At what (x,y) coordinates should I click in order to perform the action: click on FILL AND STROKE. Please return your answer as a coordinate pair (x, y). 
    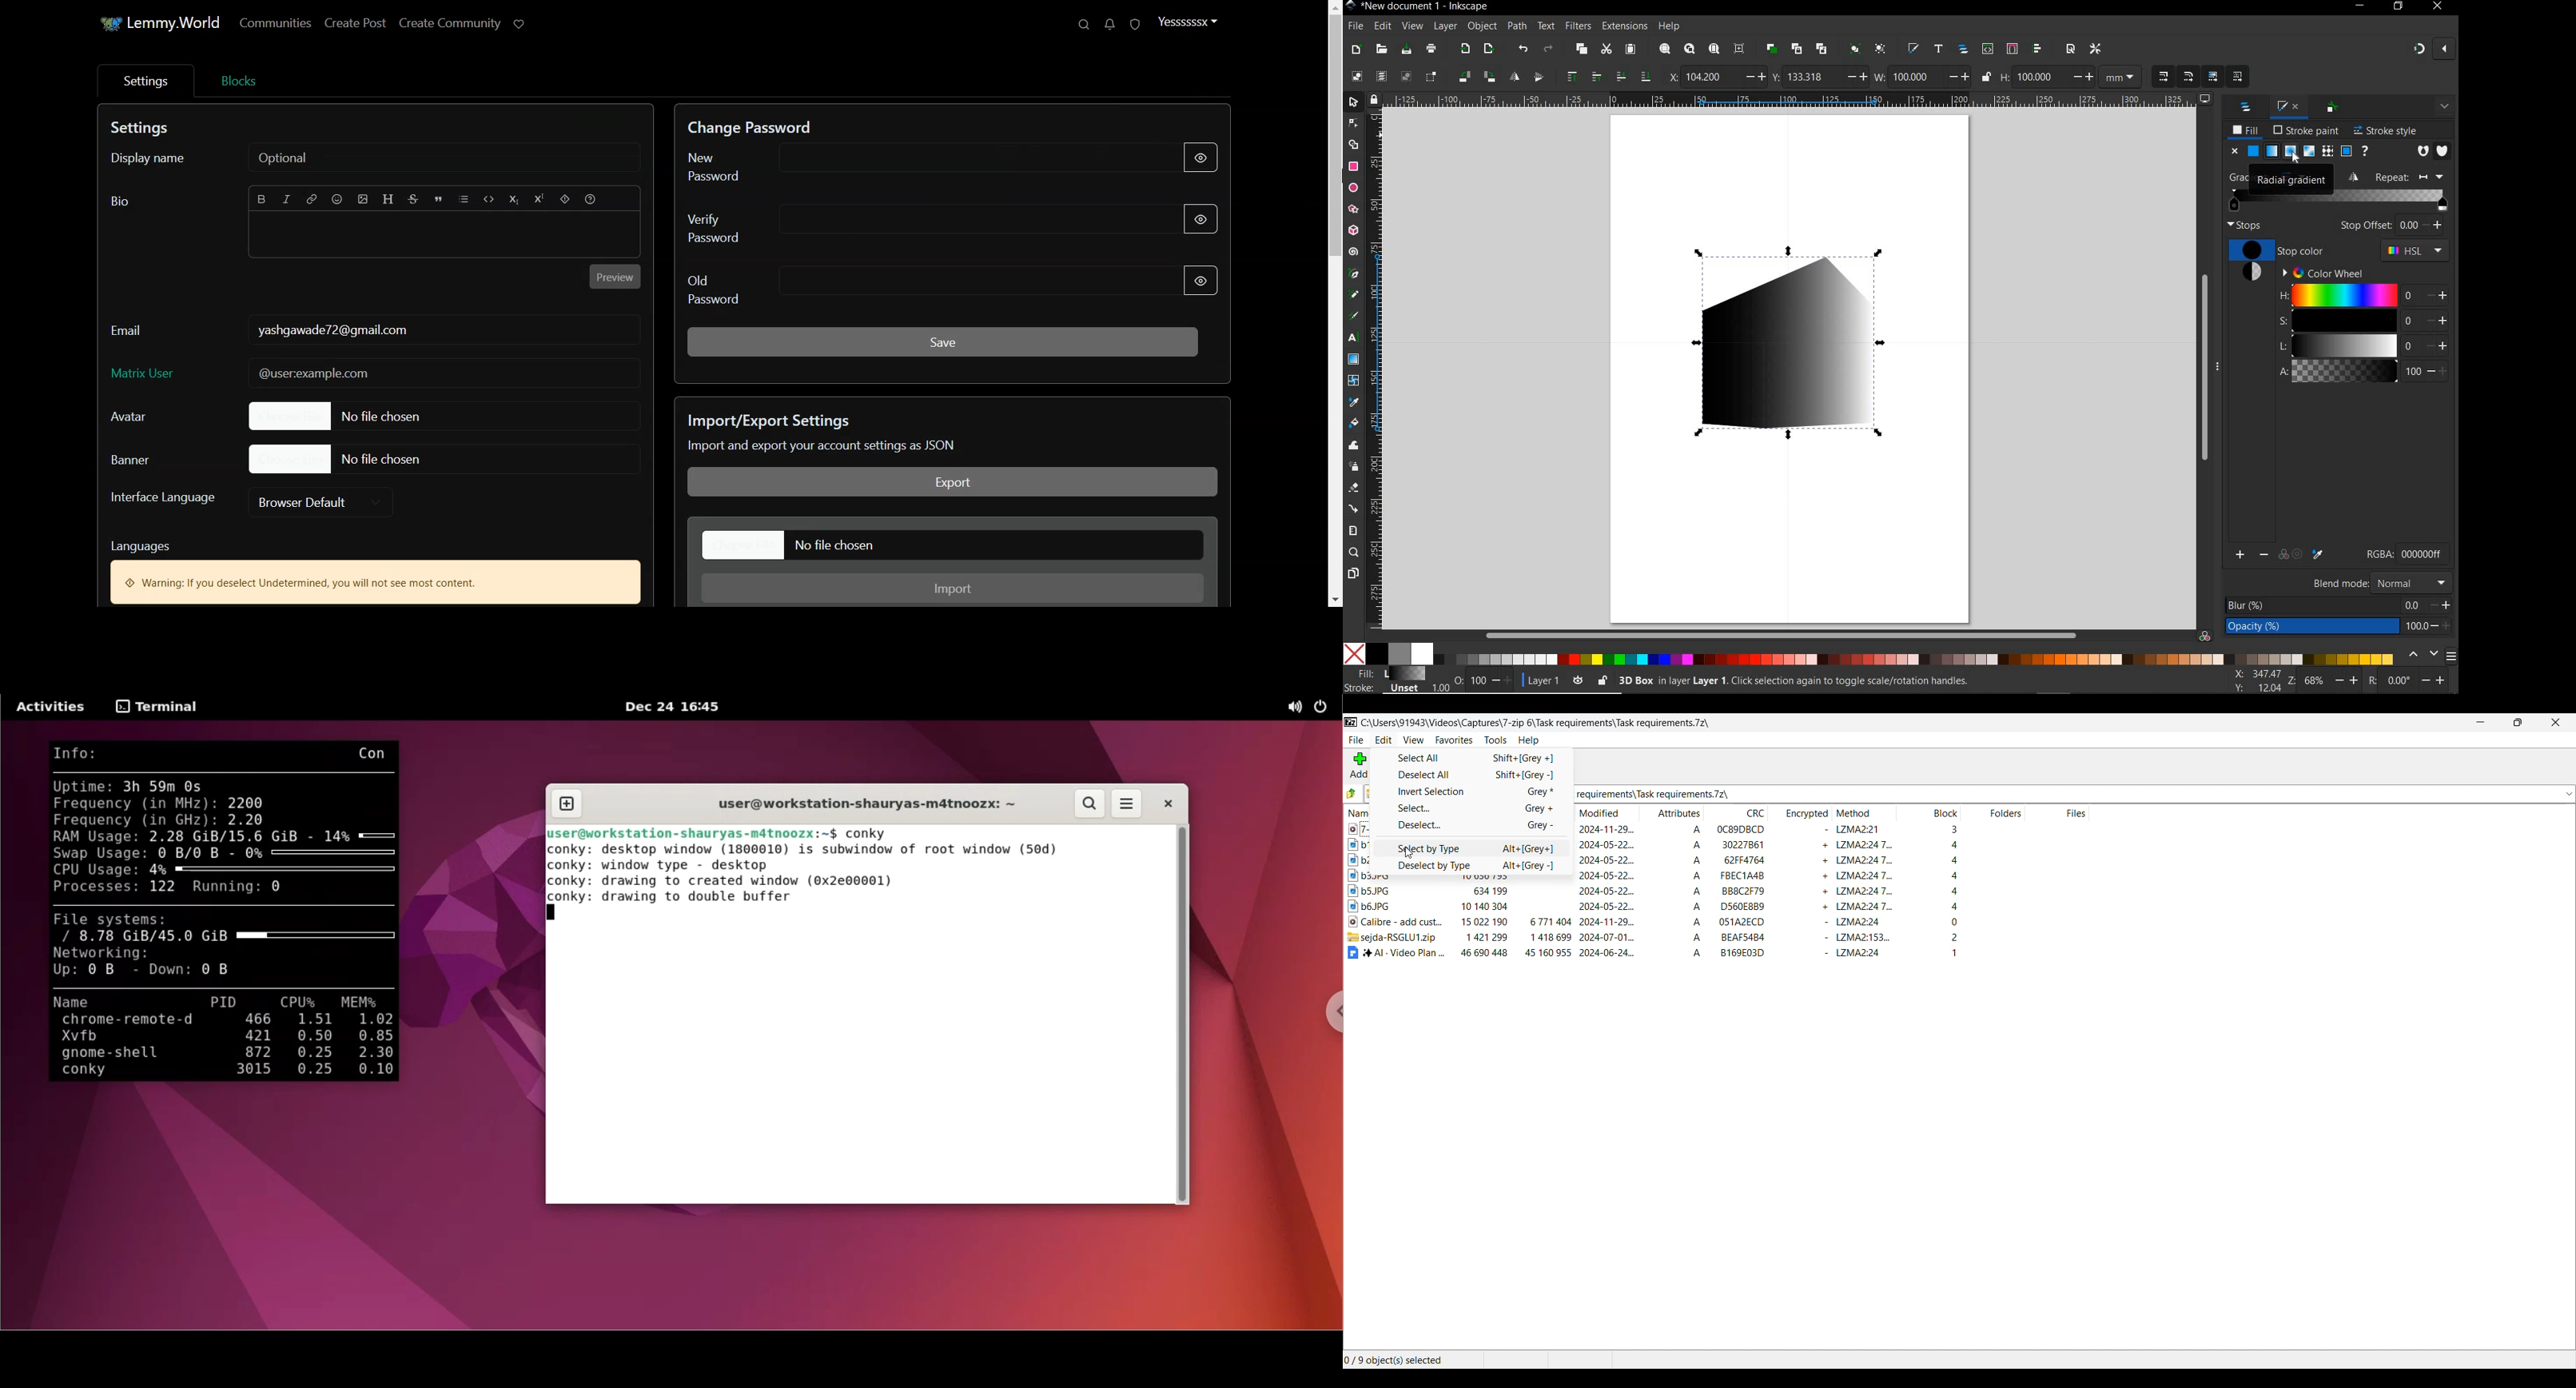
    Looking at the image, I should click on (1385, 679).